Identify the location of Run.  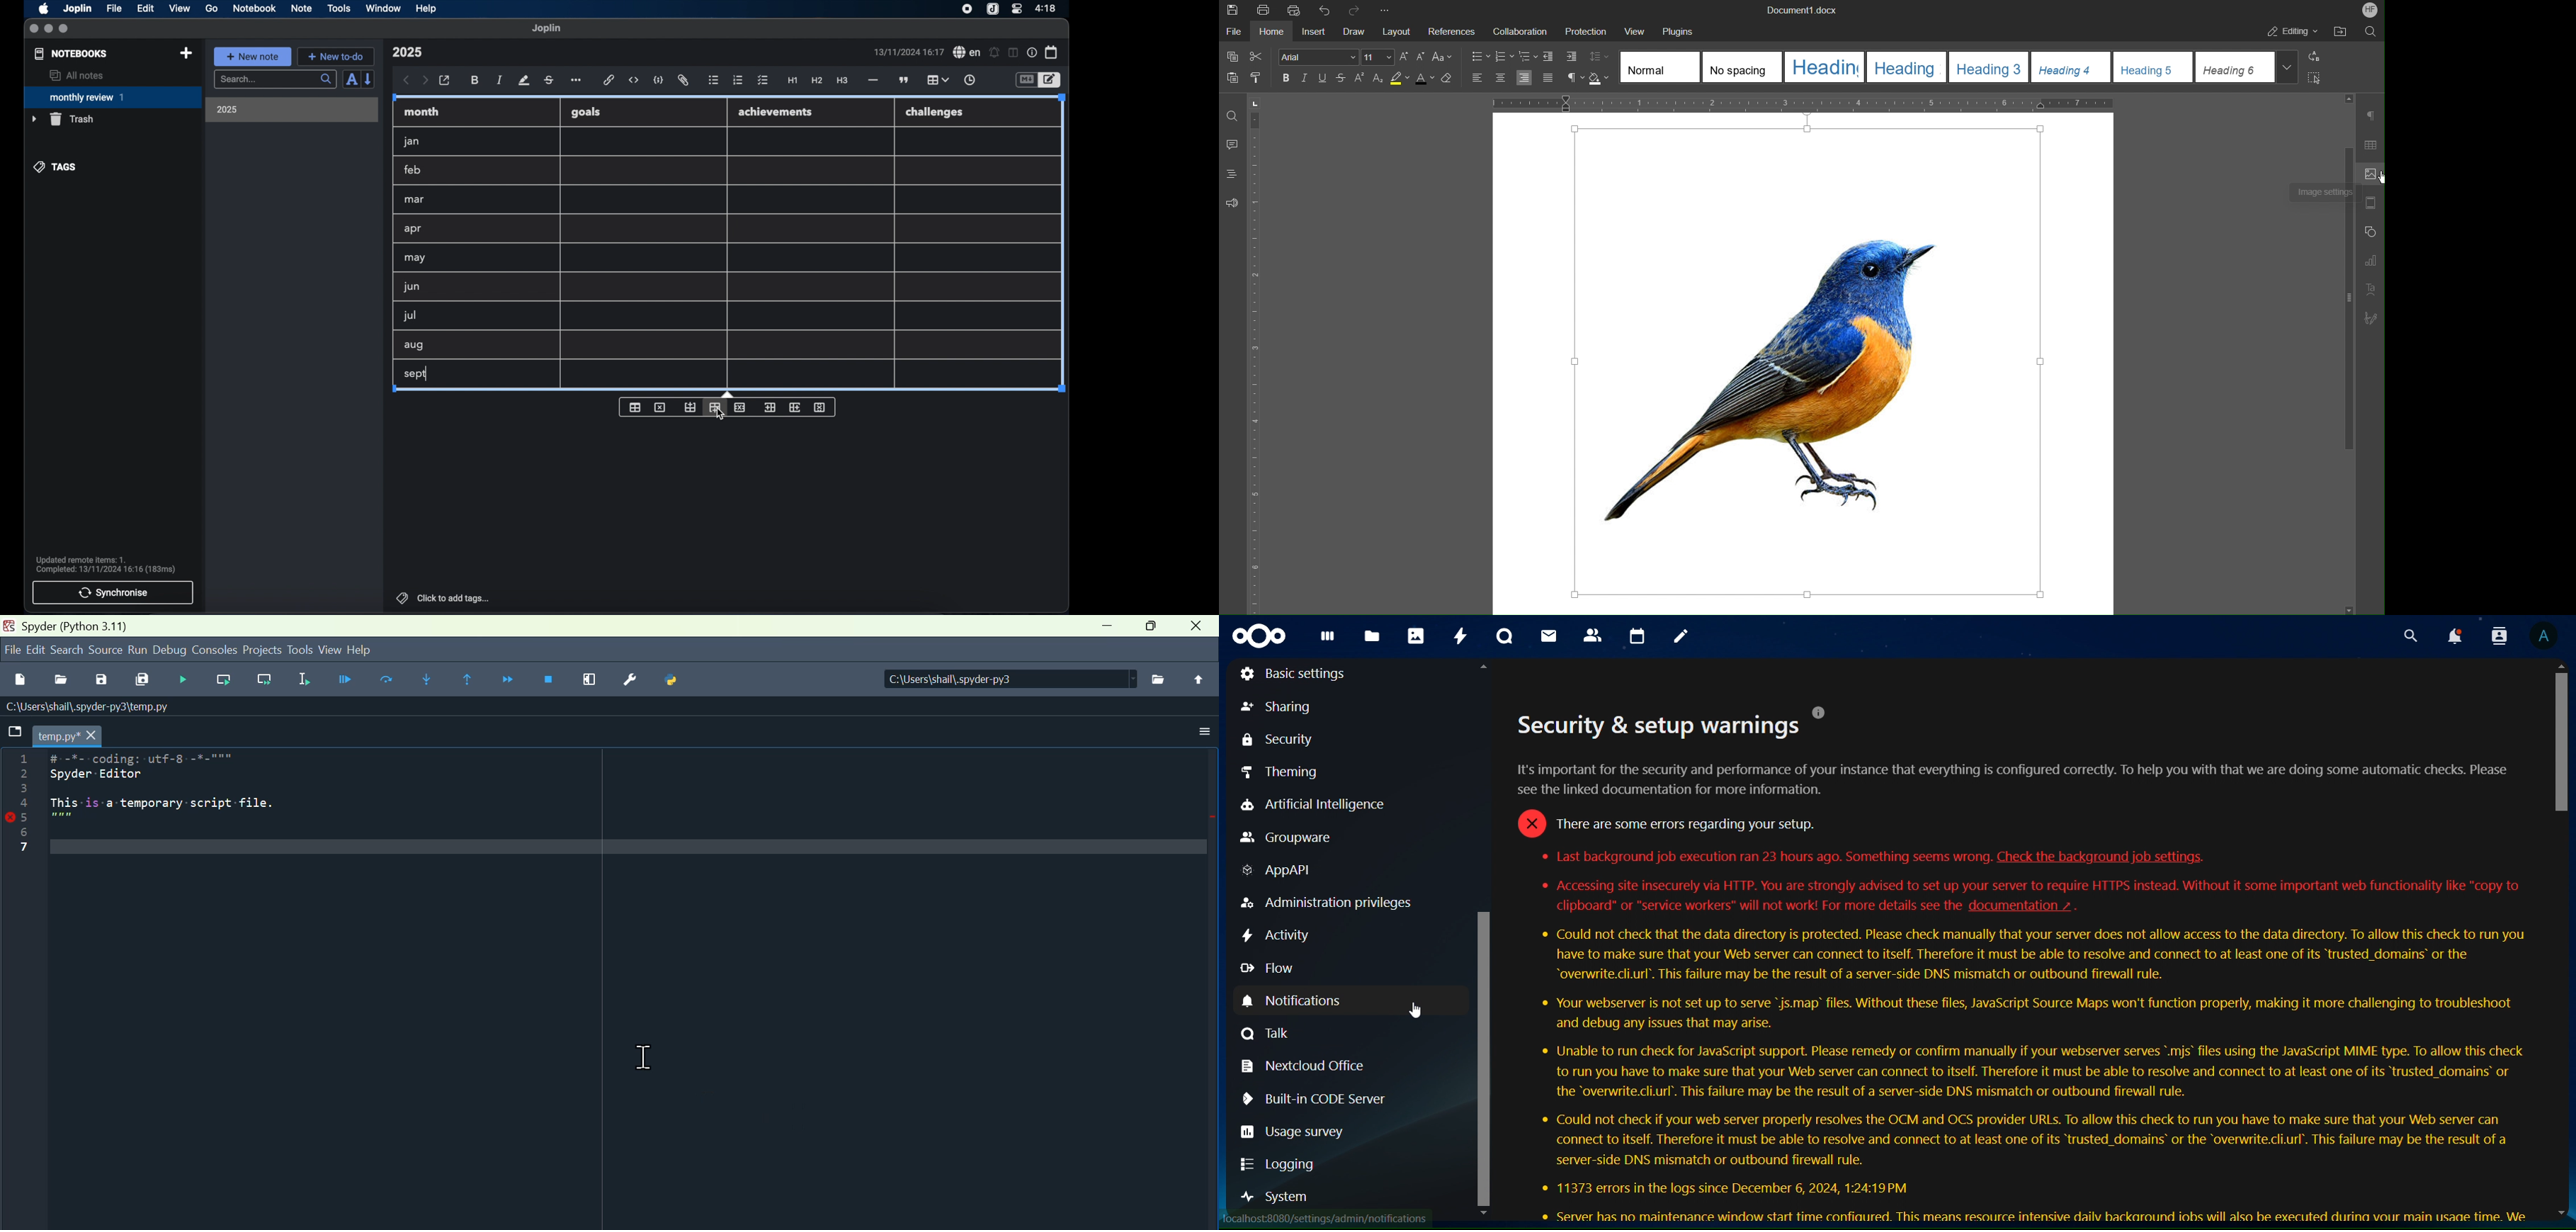
(139, 650).